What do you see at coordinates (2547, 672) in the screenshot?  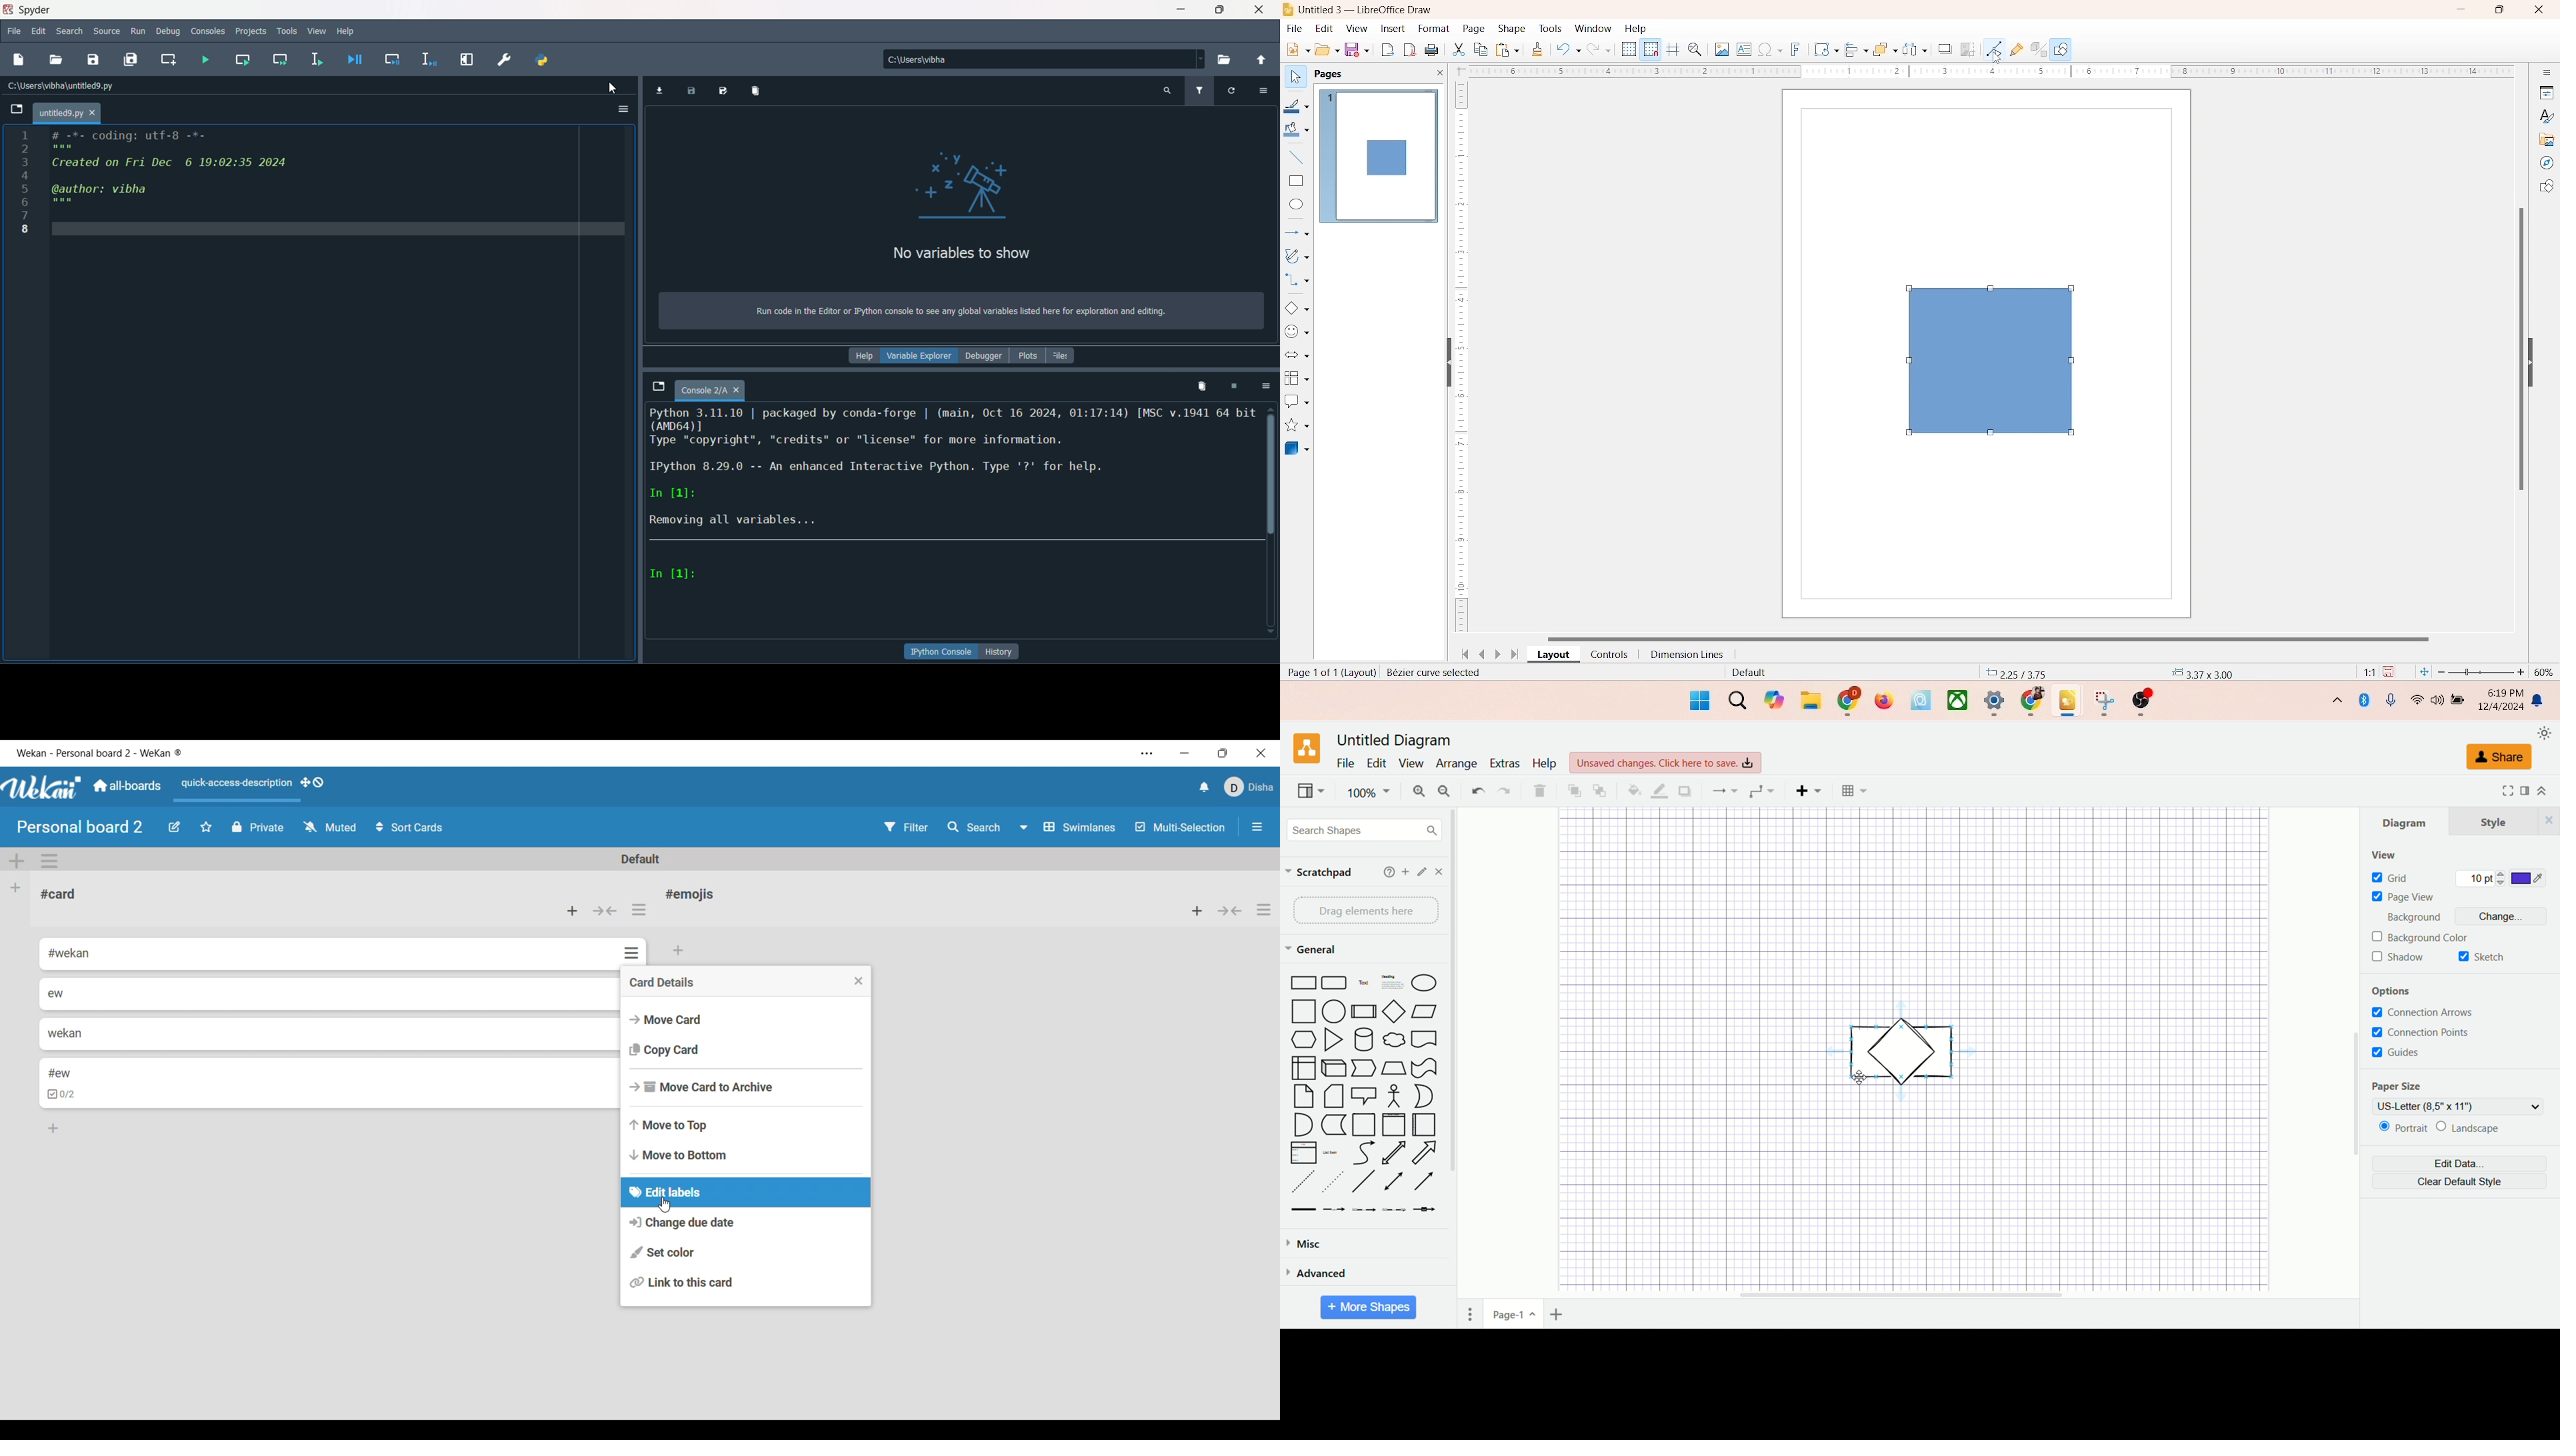 I see `zoom percentage` at bounding box center [2547, 672].